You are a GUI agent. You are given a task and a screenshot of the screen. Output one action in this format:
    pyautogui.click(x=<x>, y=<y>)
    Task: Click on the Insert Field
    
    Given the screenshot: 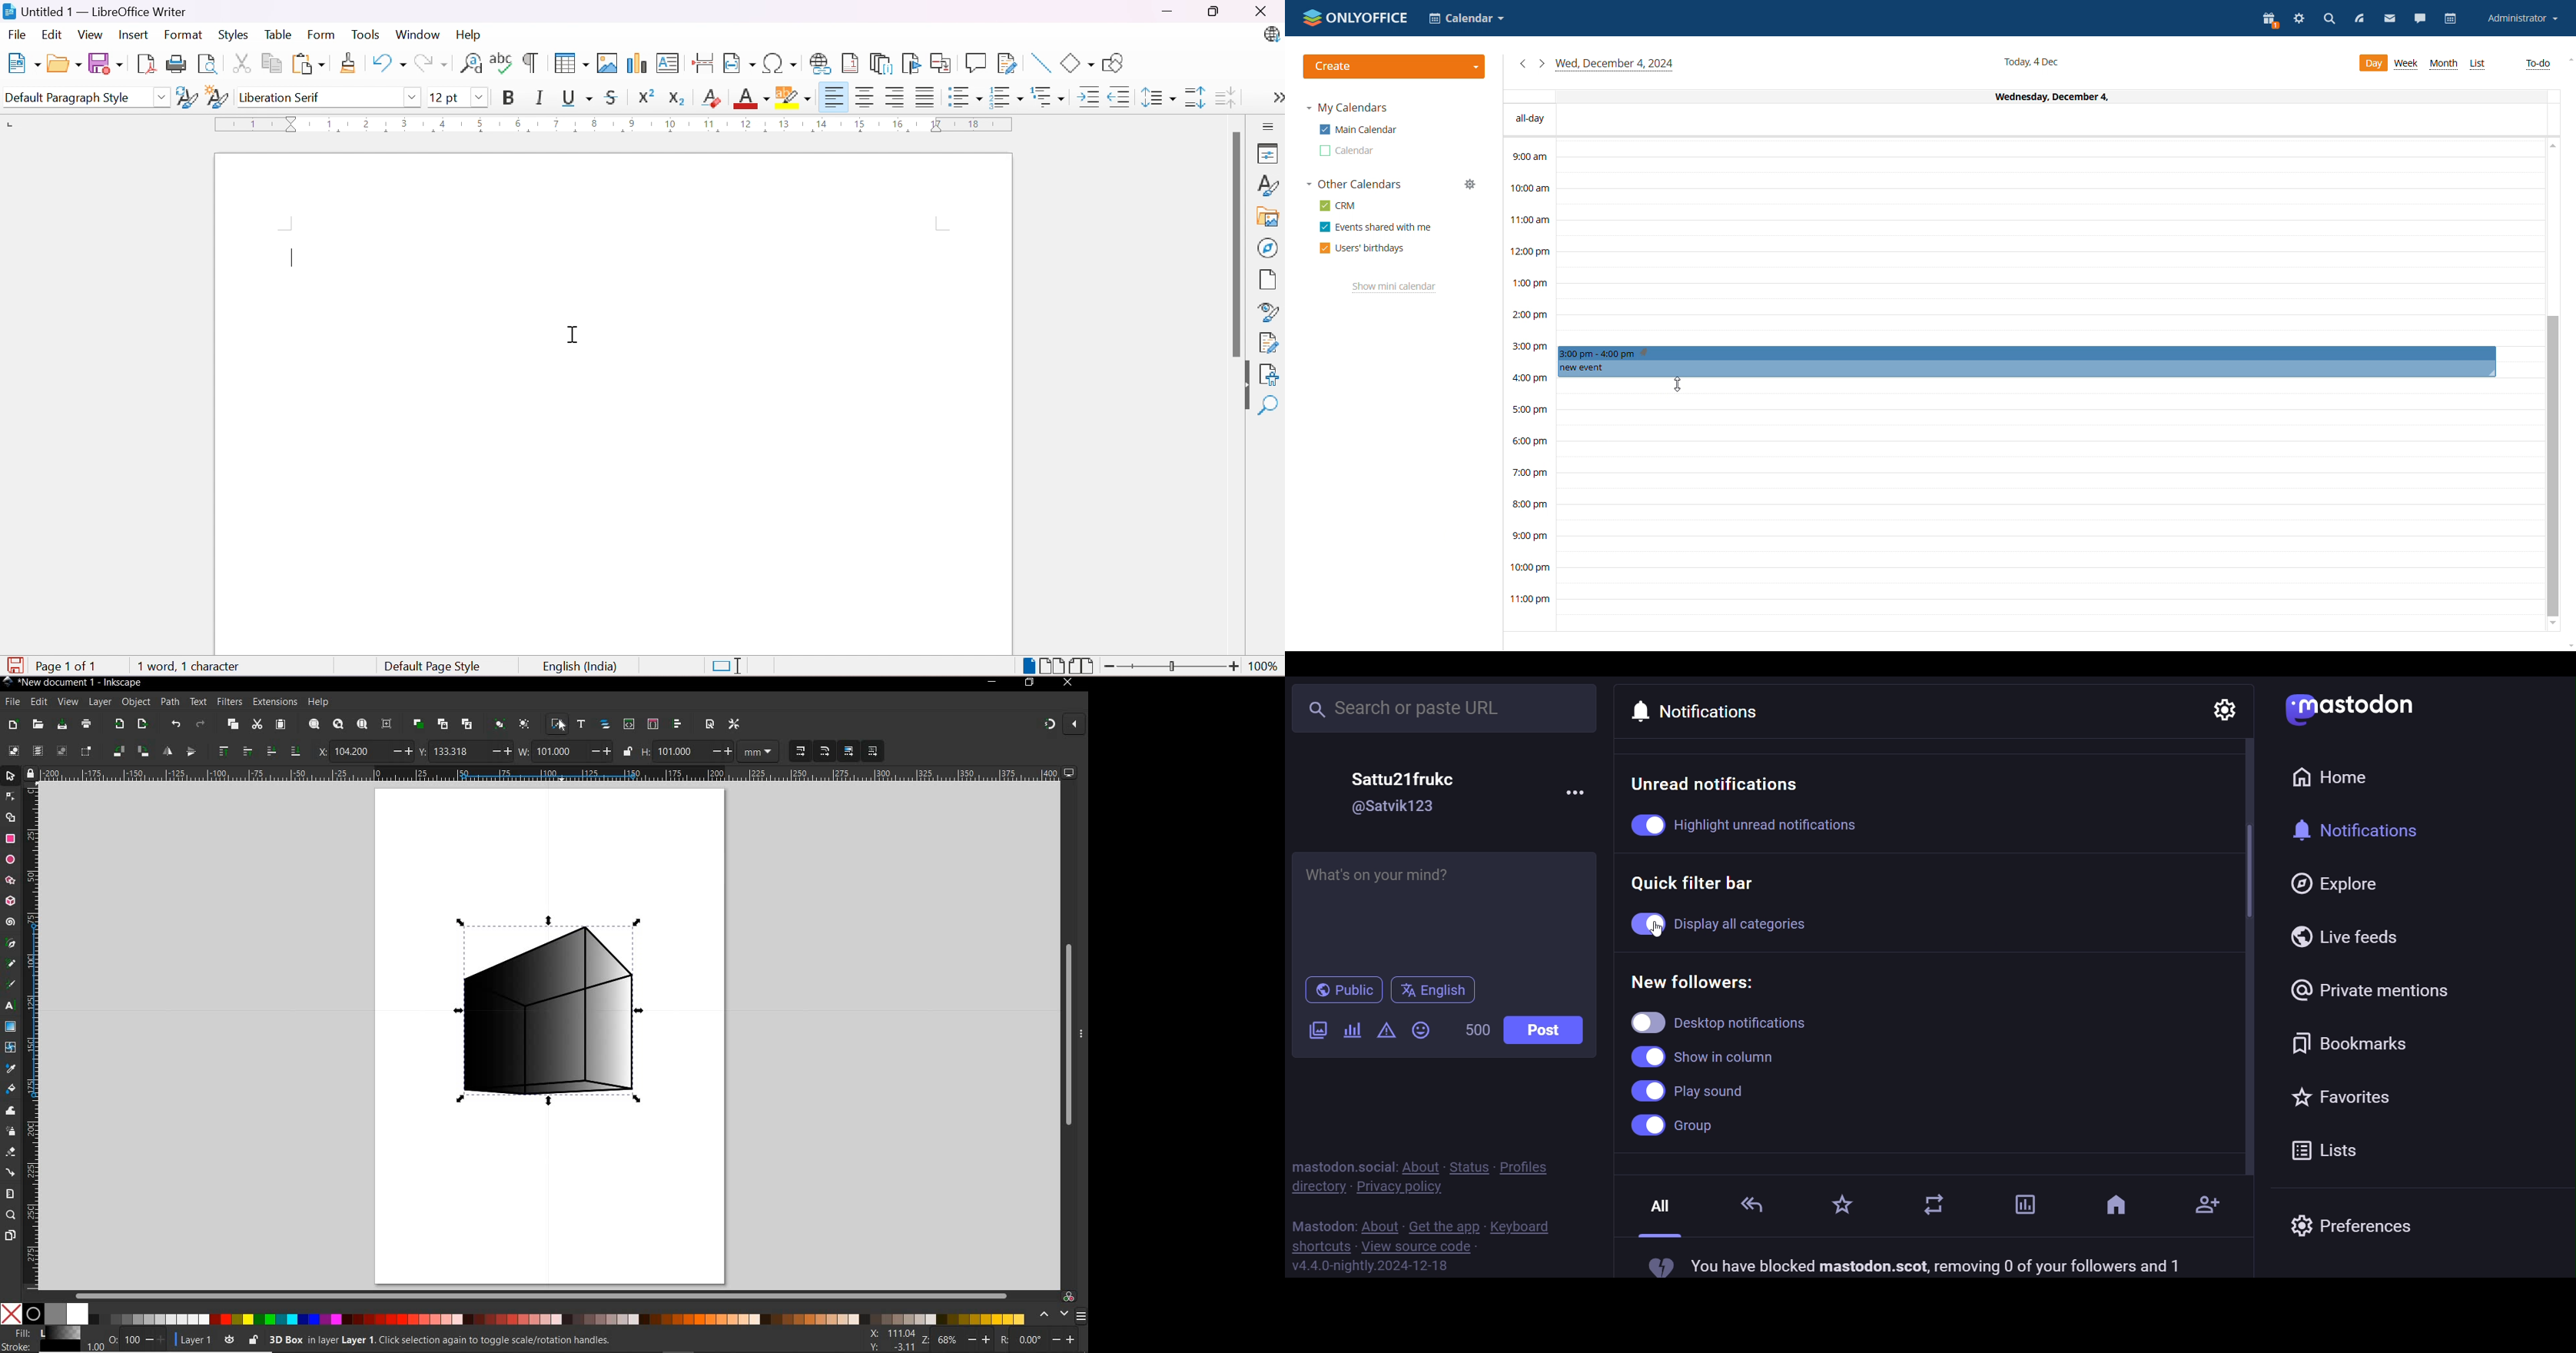 What is the action you would take?
    pyautogui.click(x=738, y=64)
    